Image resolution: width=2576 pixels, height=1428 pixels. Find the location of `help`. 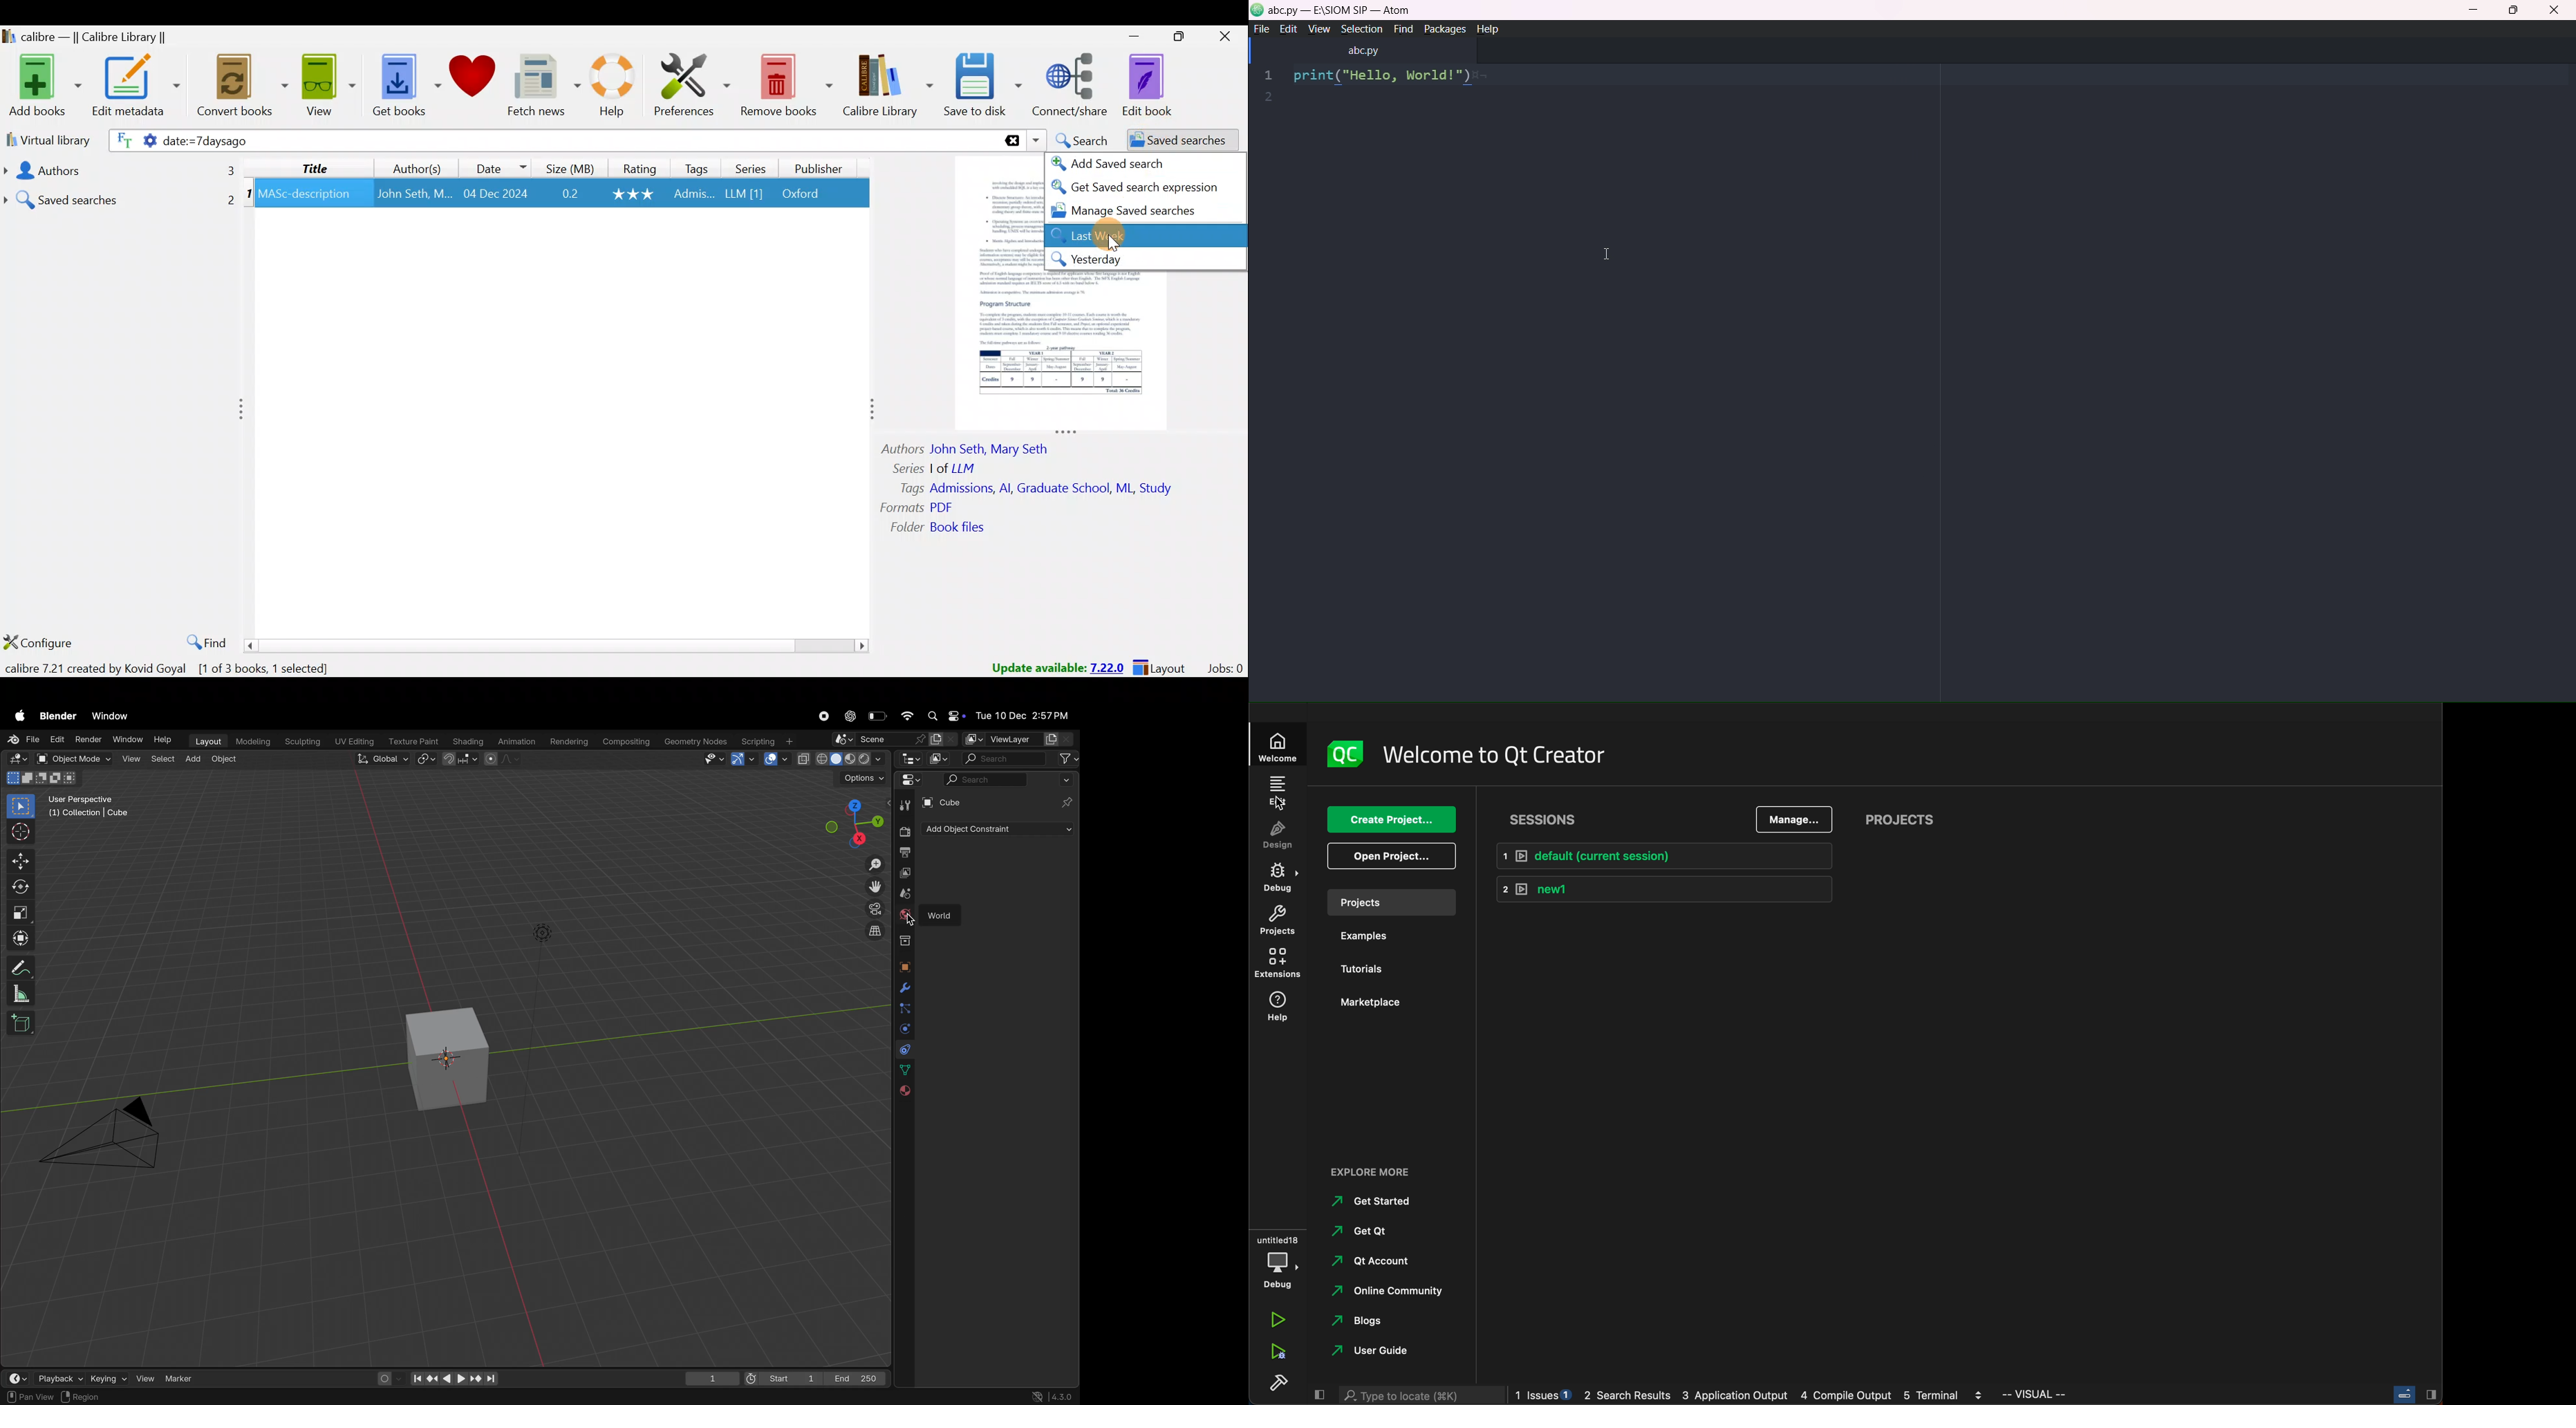

help is located at coordinates (1280, 1009).